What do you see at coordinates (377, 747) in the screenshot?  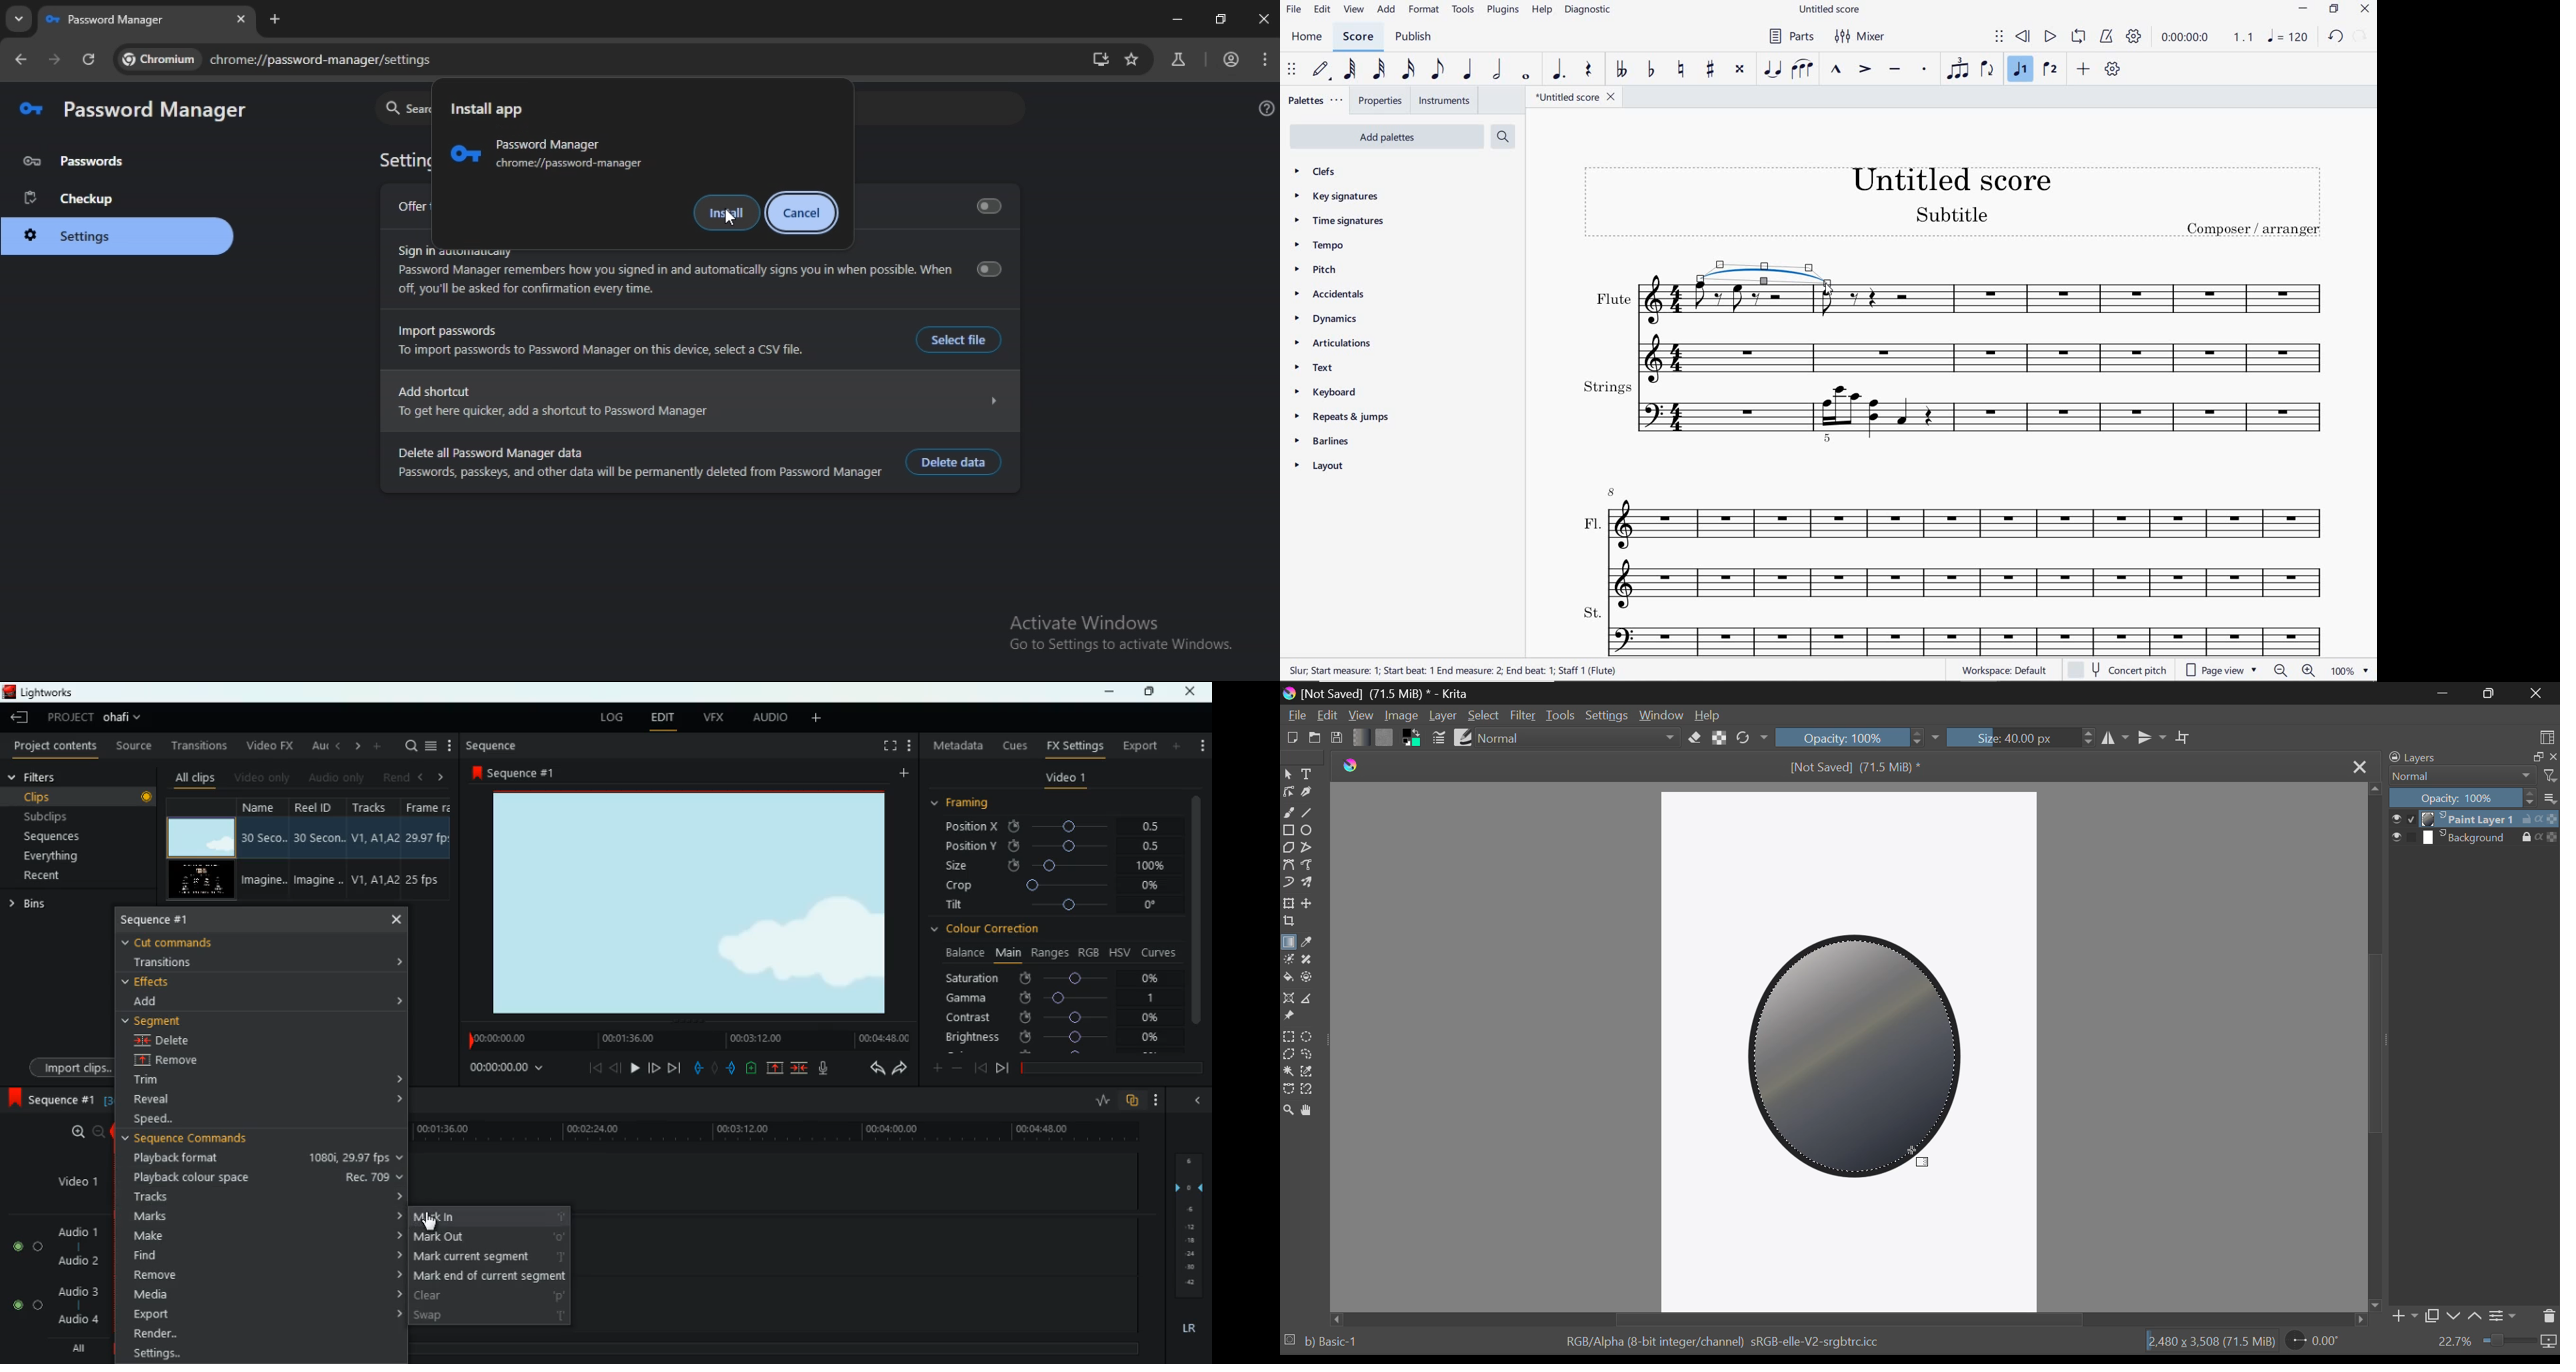 I see `add` at bounding box center [377, 747].